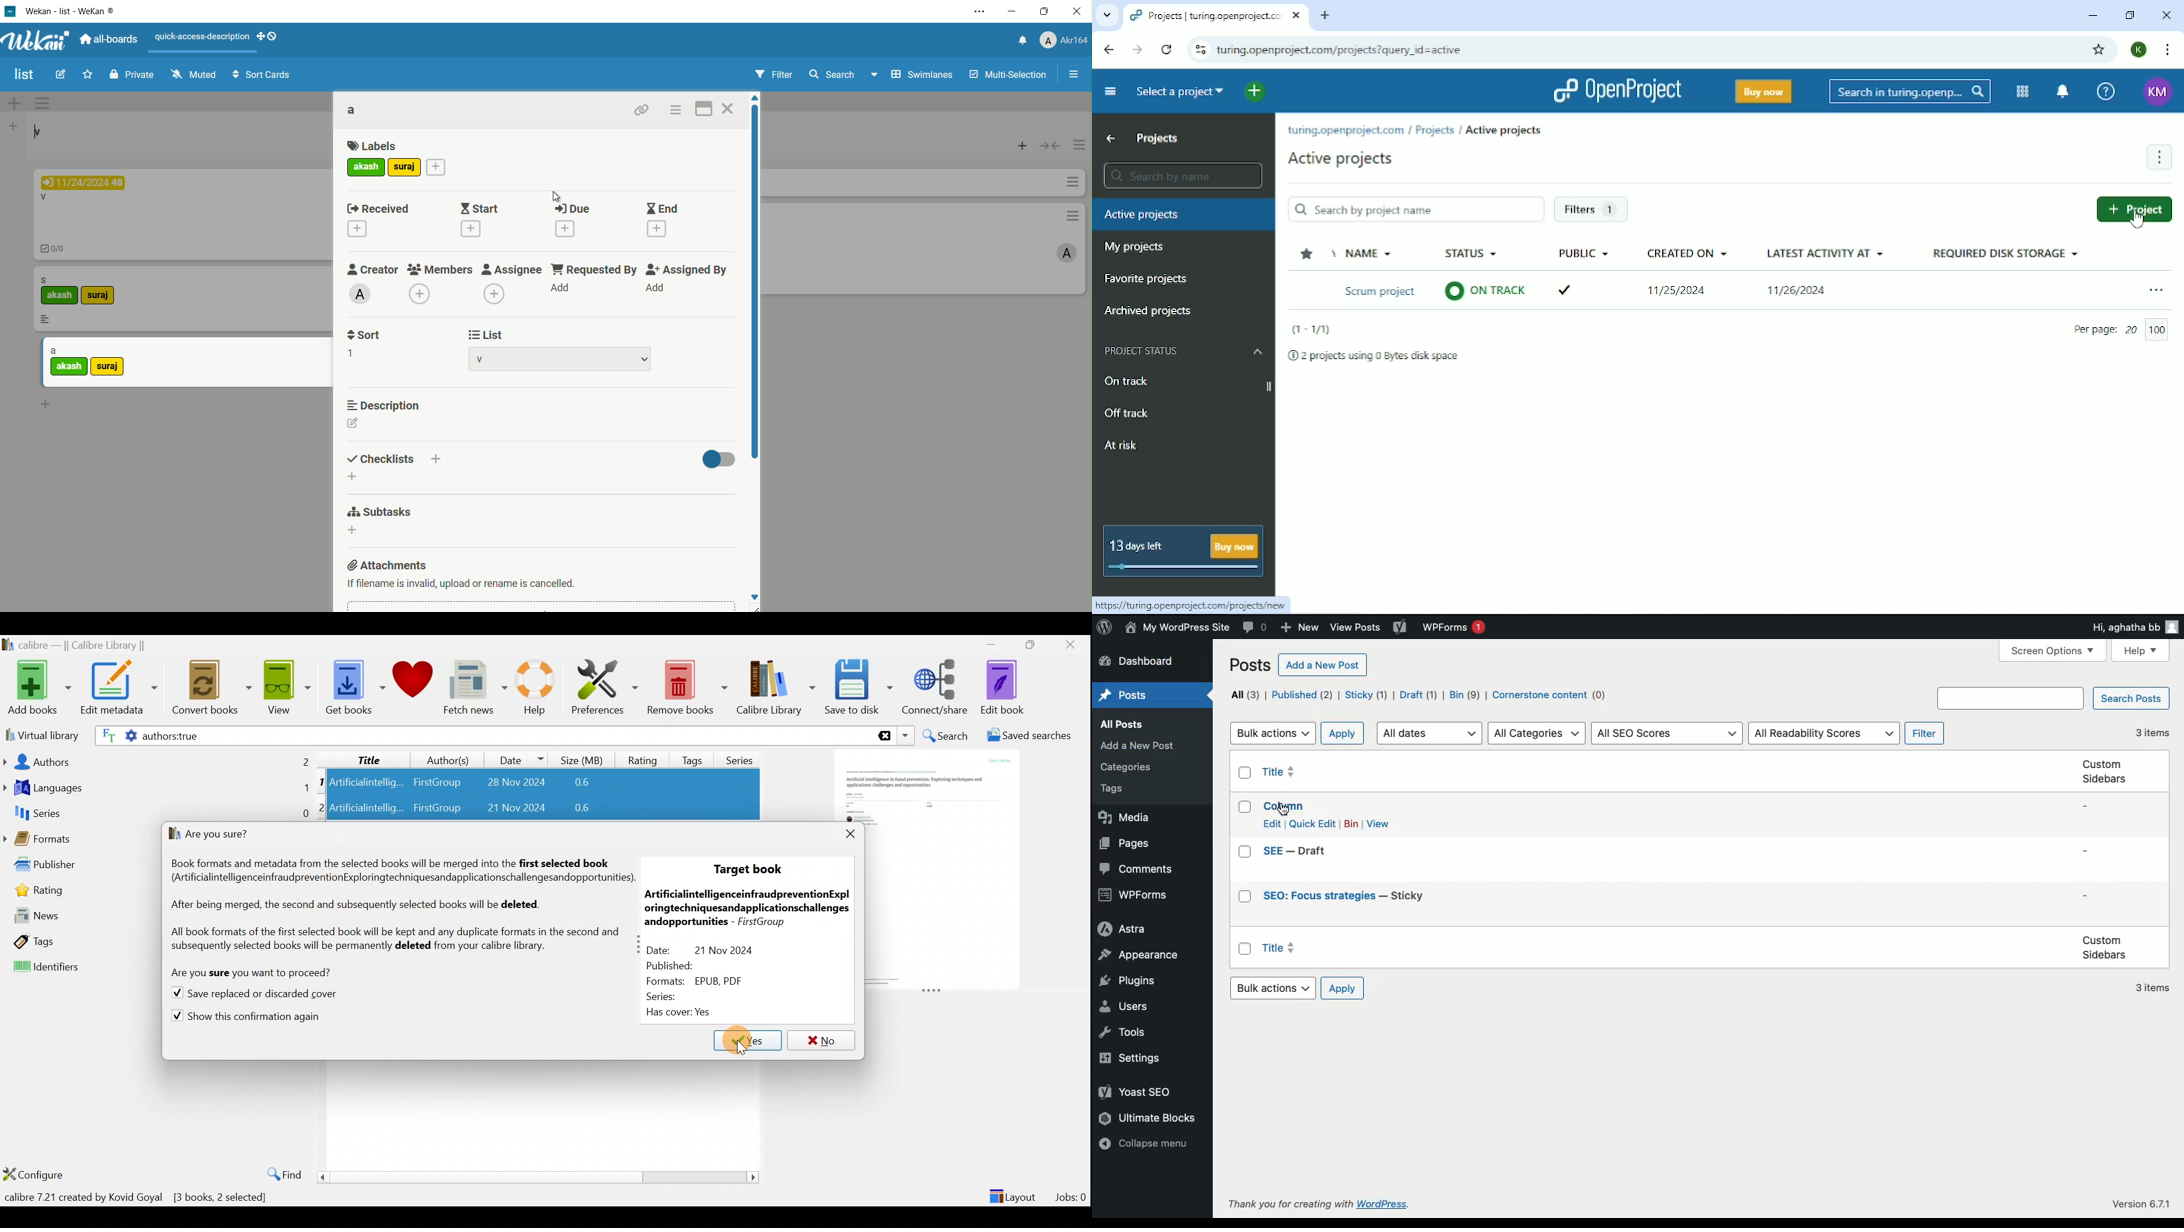 The image size is (2184, 1232). Describe the element at coordinates (443, 757) in the screenshot. I see `Author(s)` at that location.